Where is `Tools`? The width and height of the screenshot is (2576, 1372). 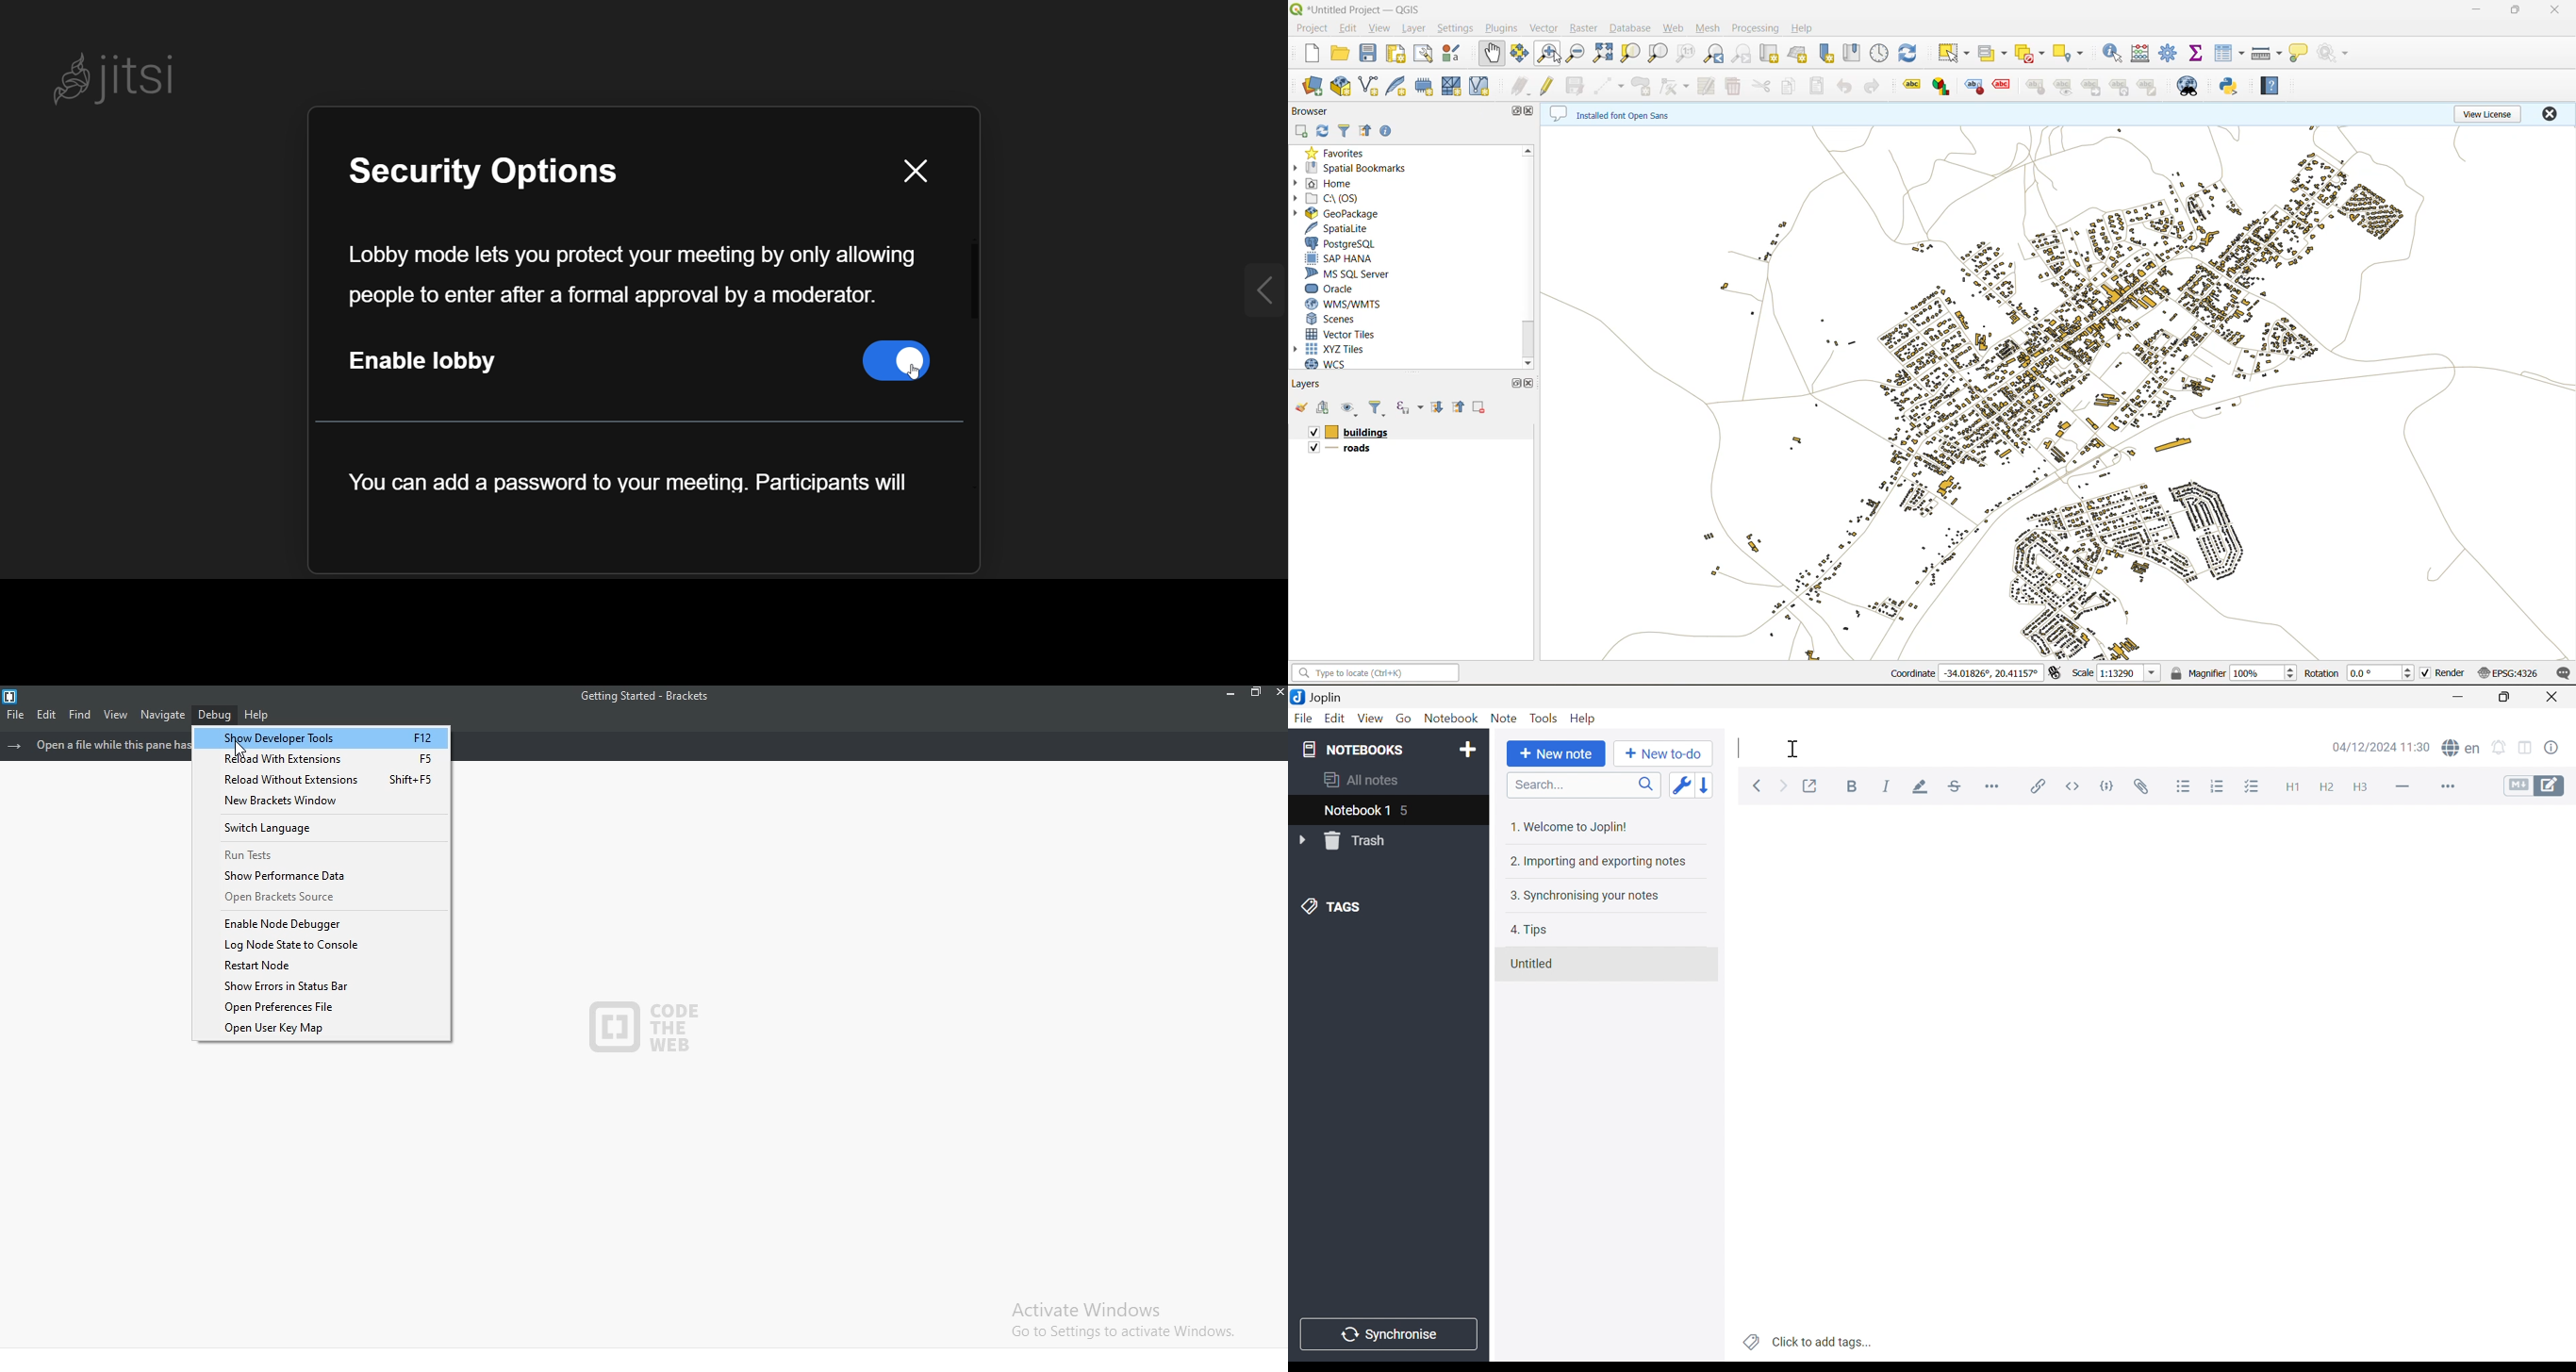 Tools is located at coordinates (1543, 718).